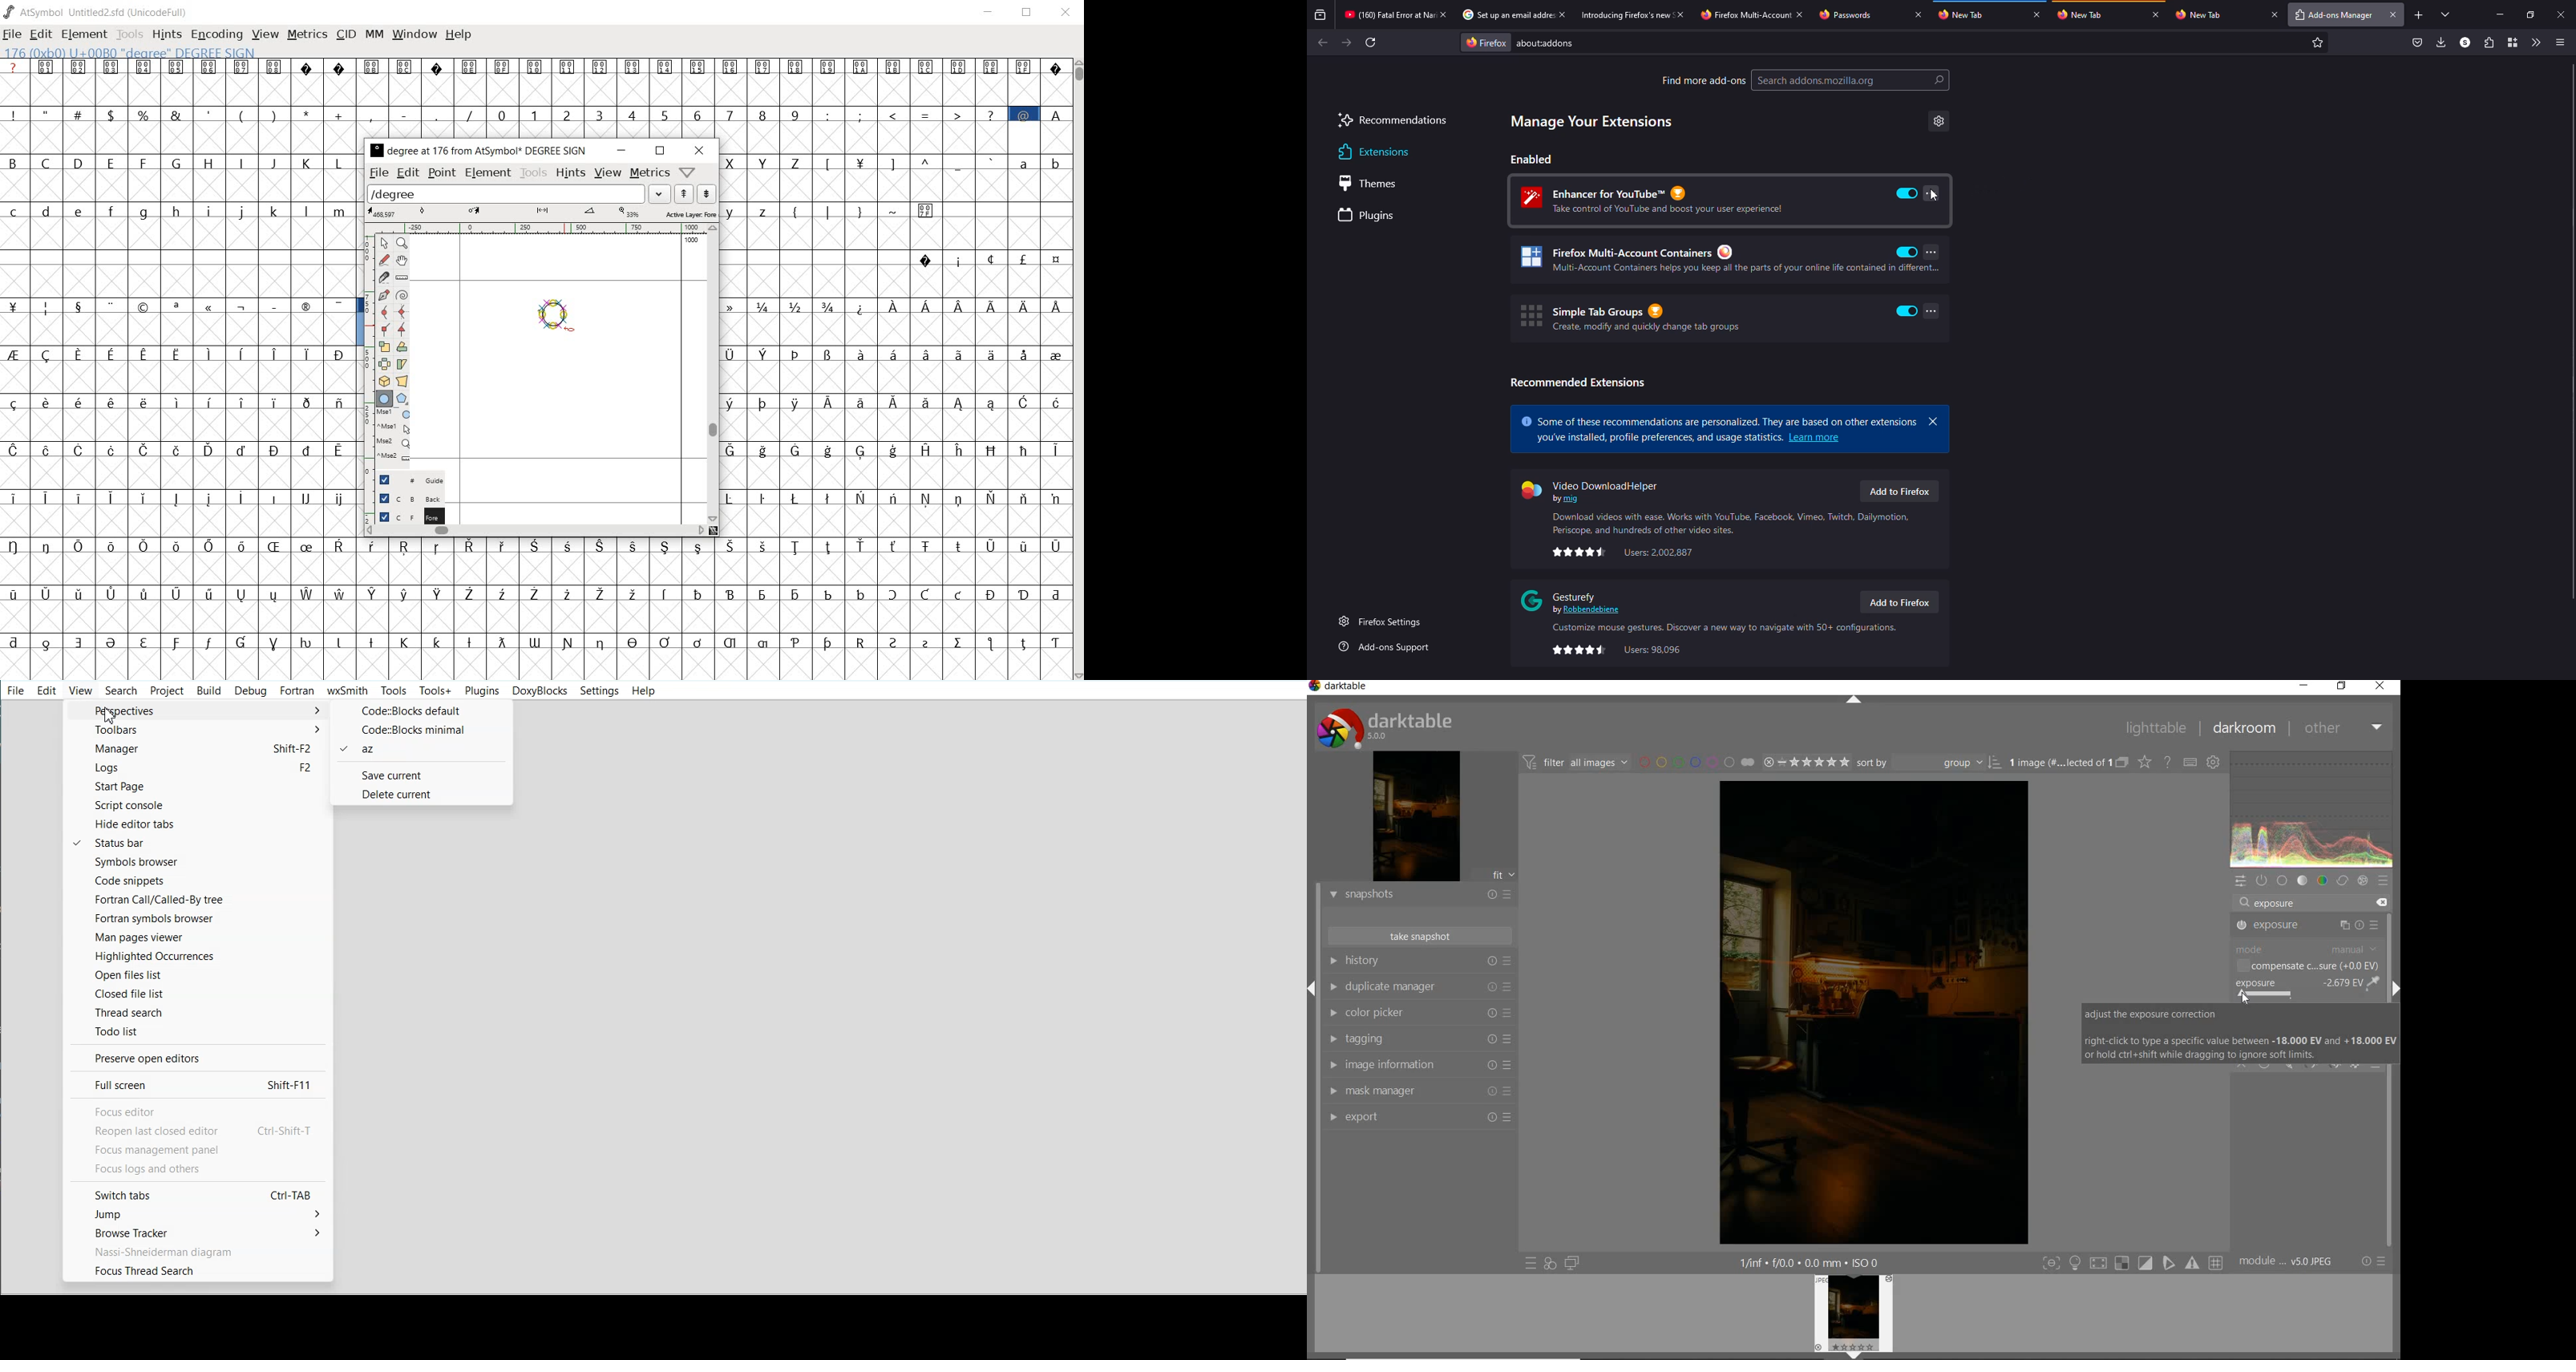 This screenshot has height=1372, width=2576. What do you see at coordinates (1653, 650) in the screenshot?
I see `Users` at bounding box center [1653, 650].